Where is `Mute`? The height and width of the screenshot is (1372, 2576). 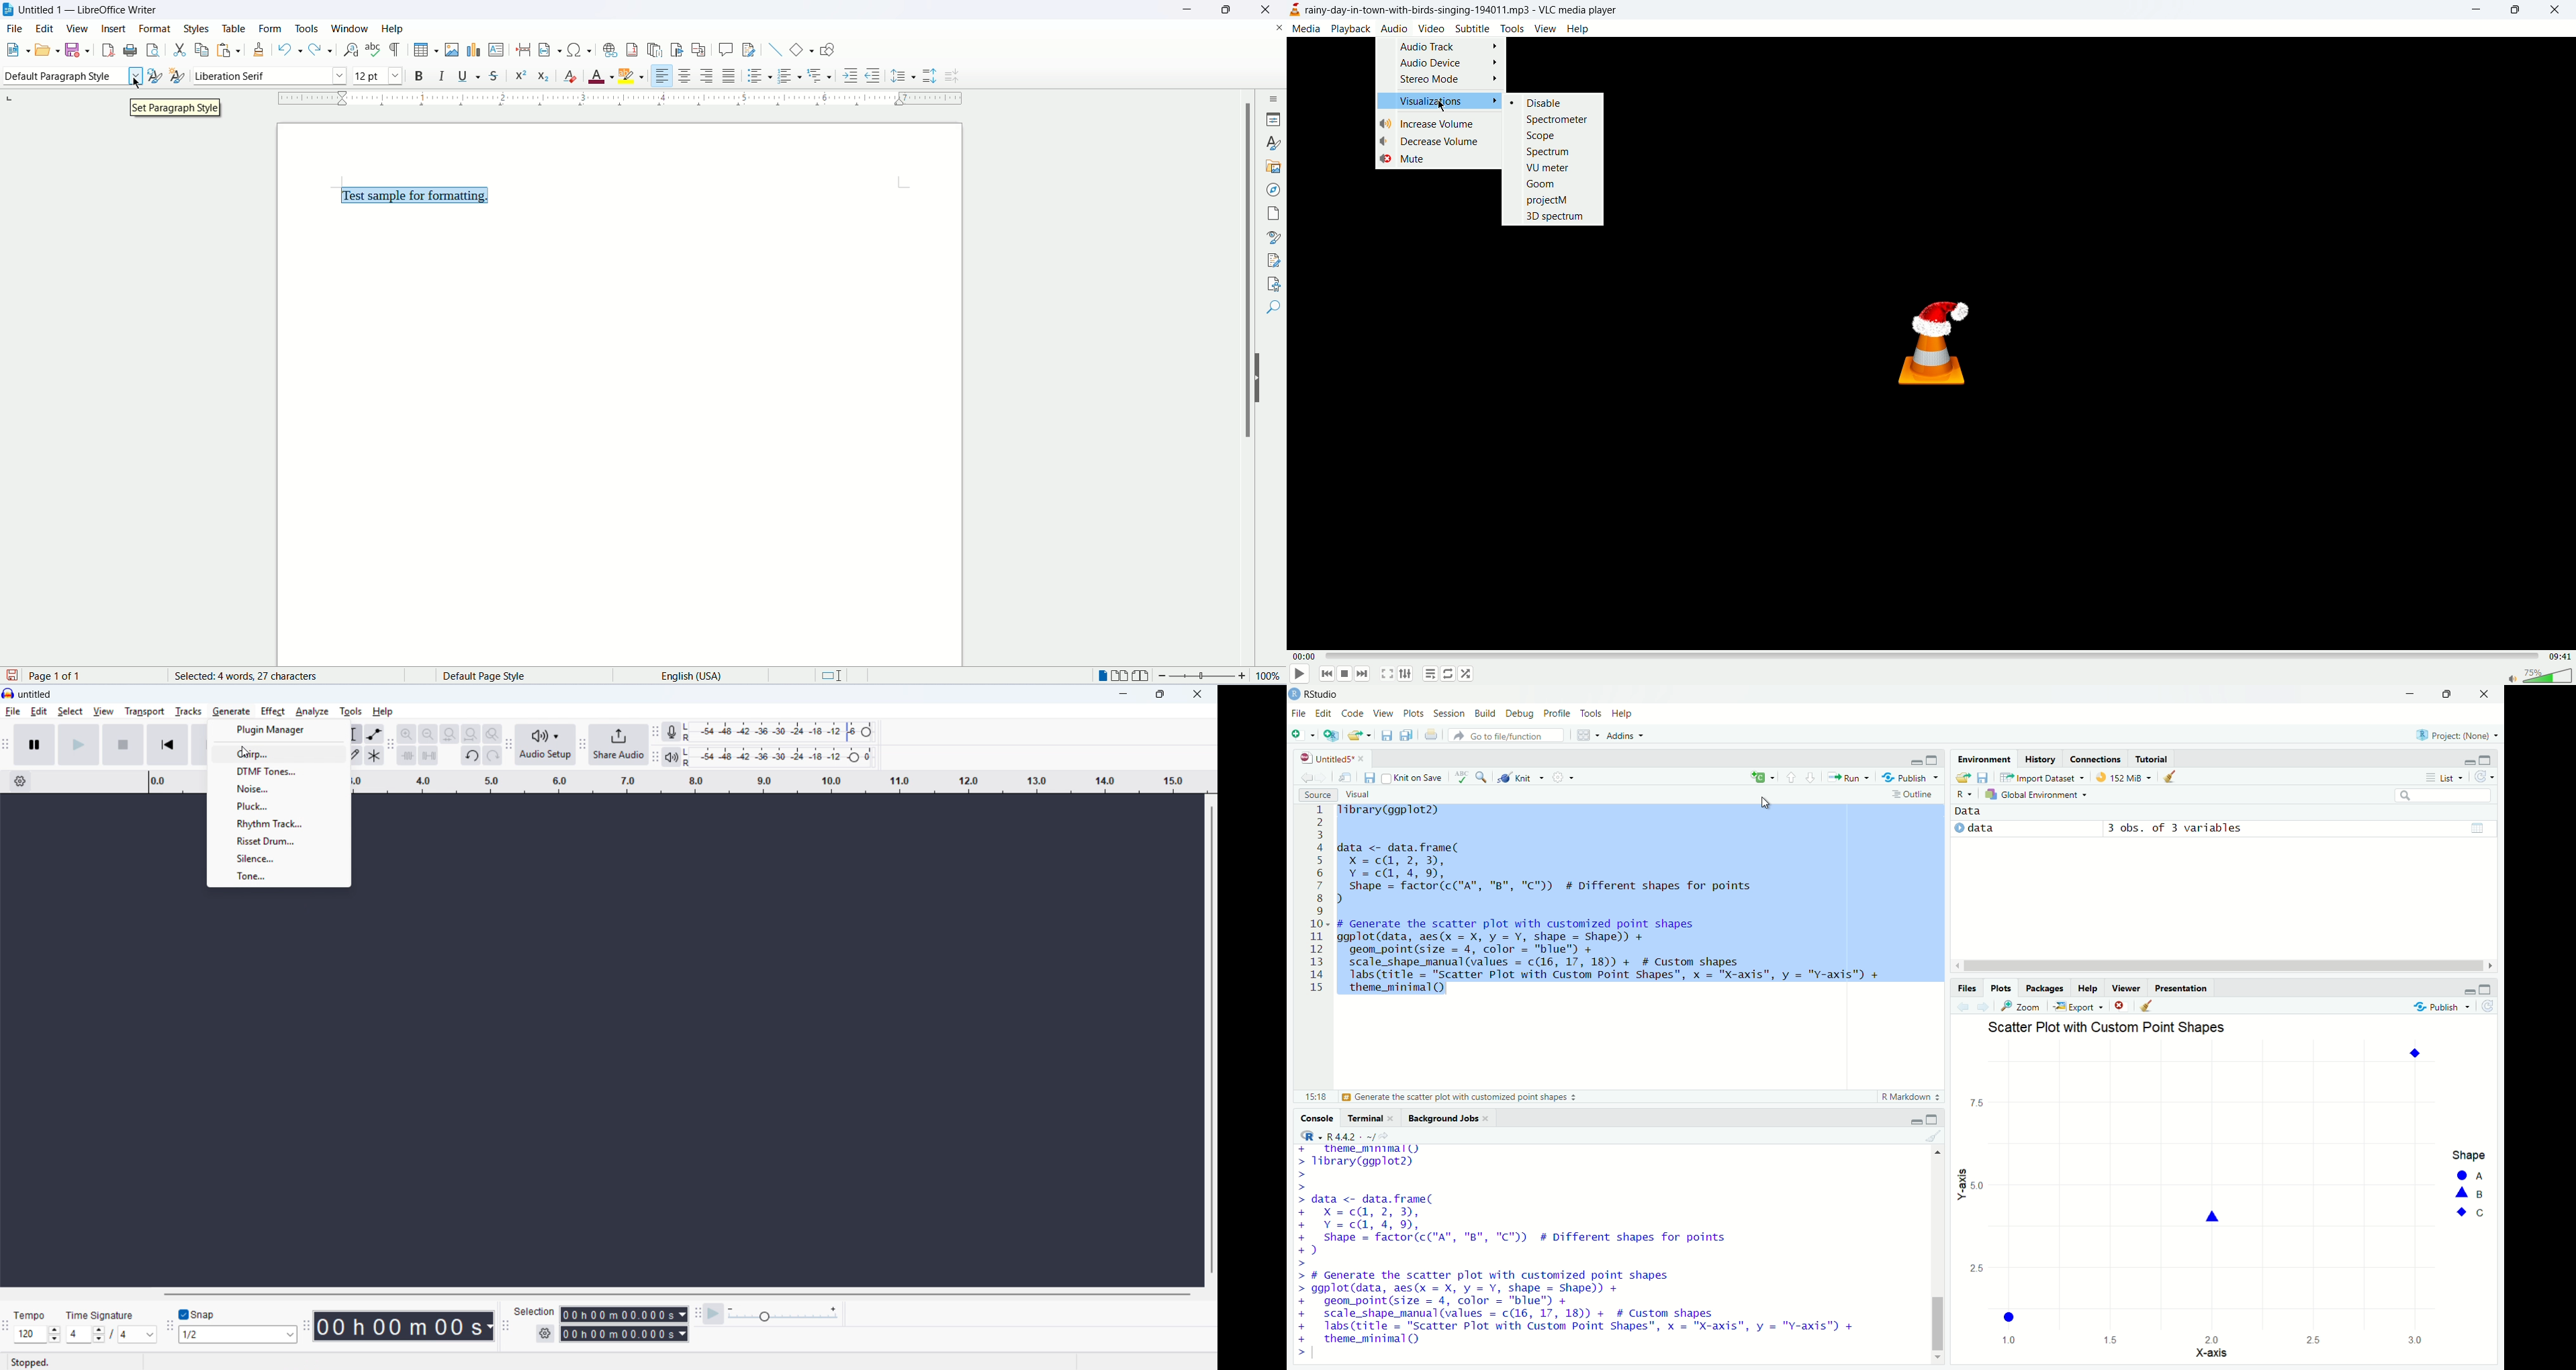 Mute is located at coordinates (1412, 160).